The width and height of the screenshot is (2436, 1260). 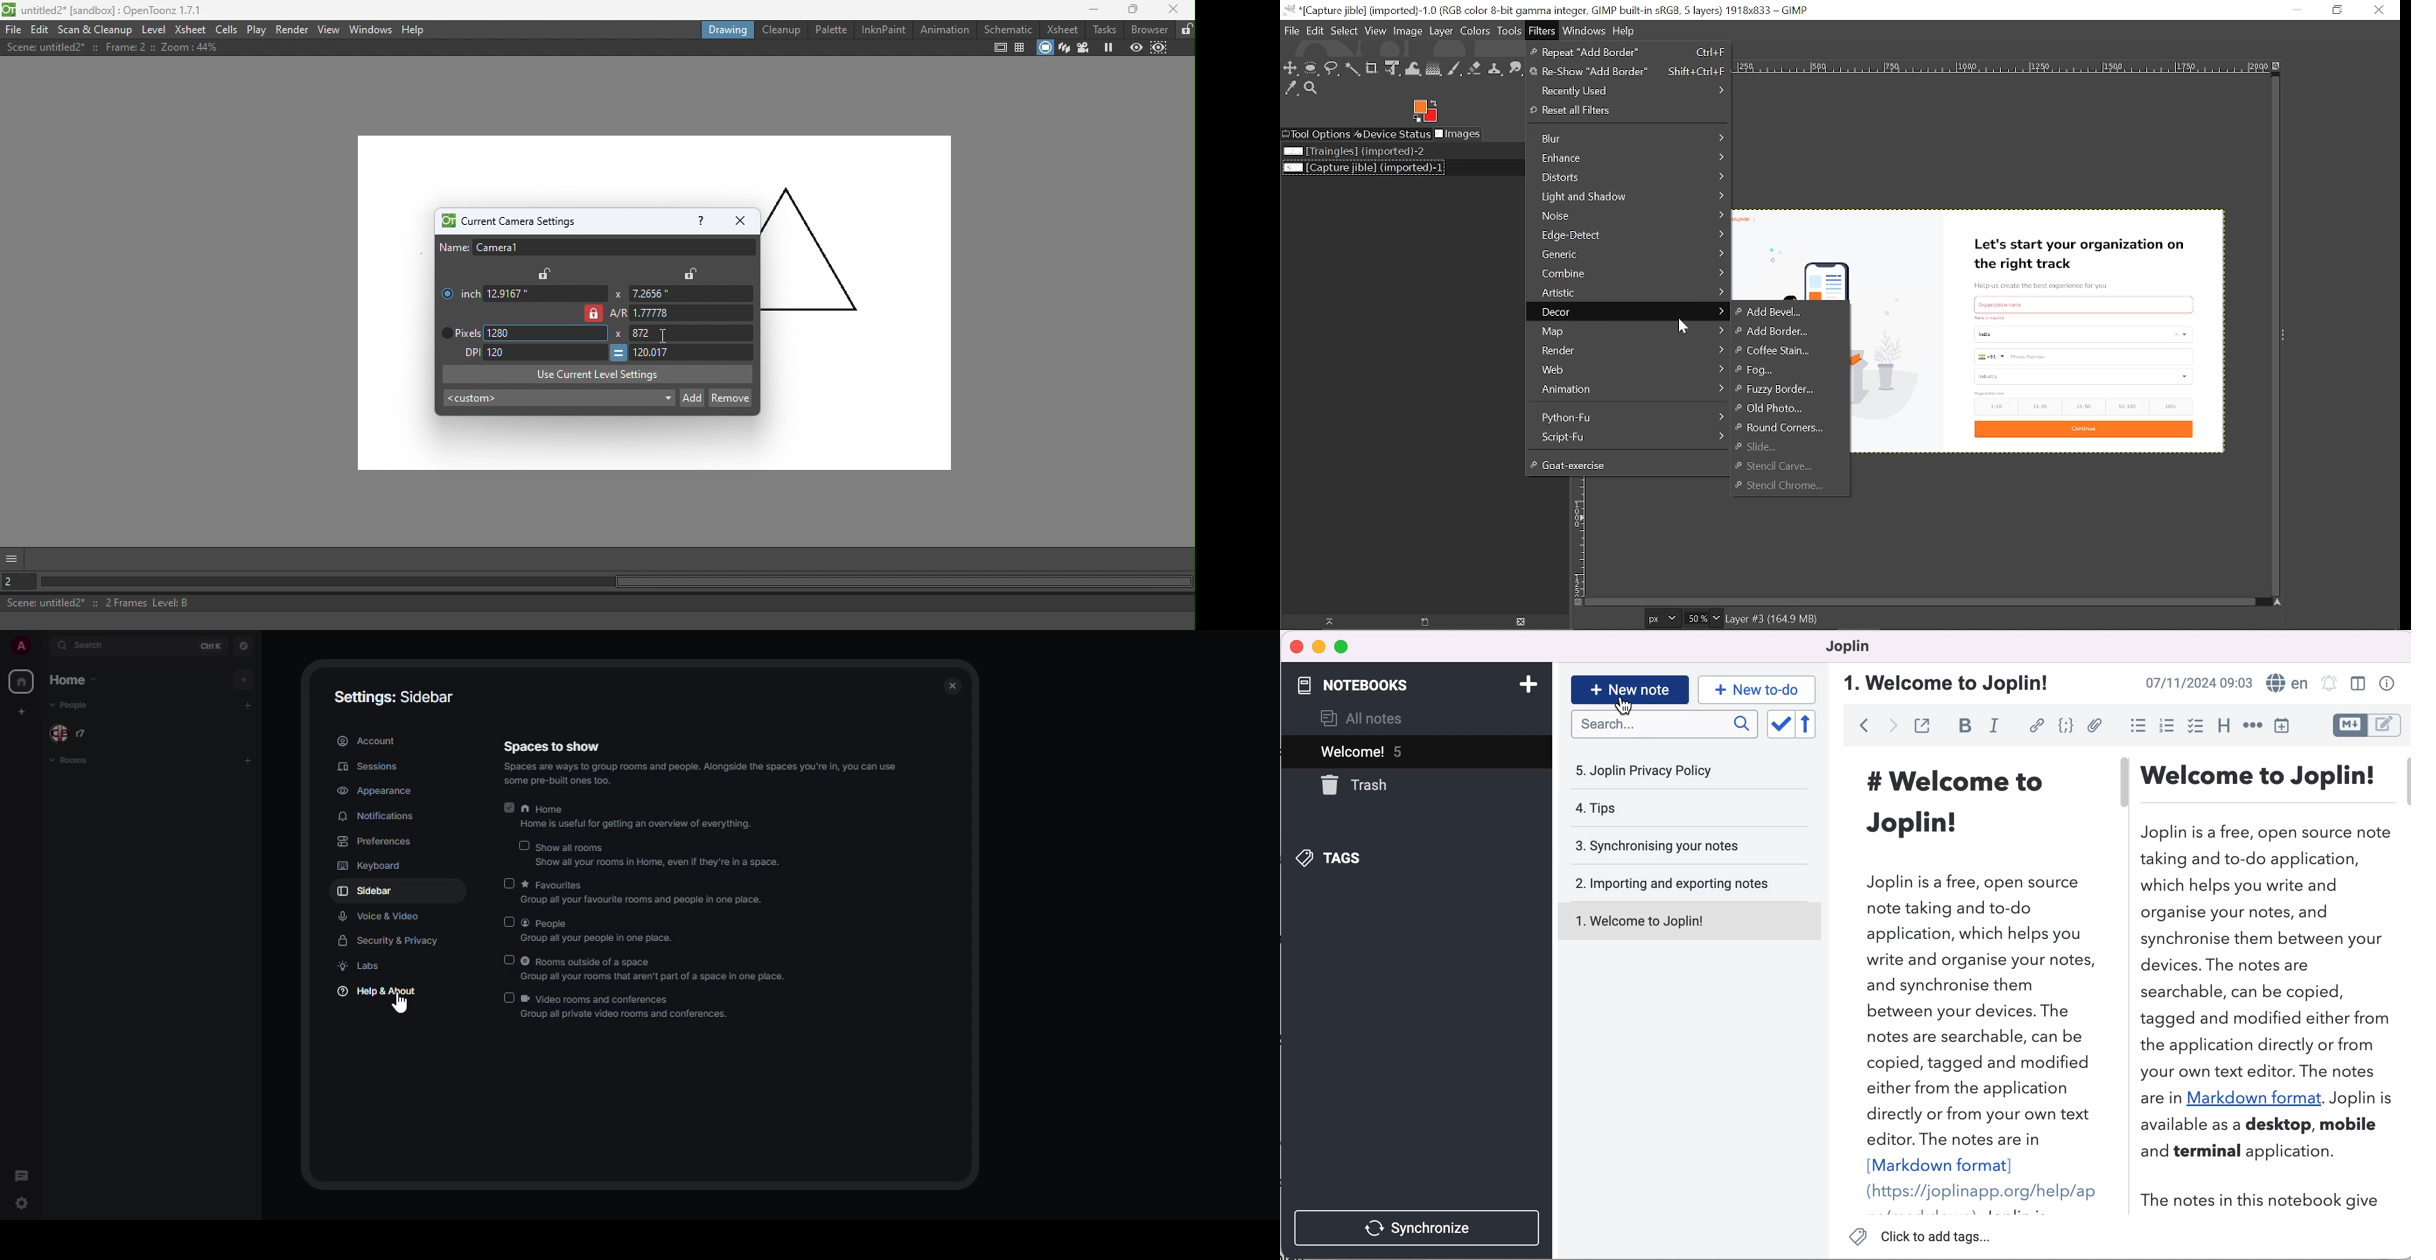 I want to click on sessions, so click(x=369, y=766).